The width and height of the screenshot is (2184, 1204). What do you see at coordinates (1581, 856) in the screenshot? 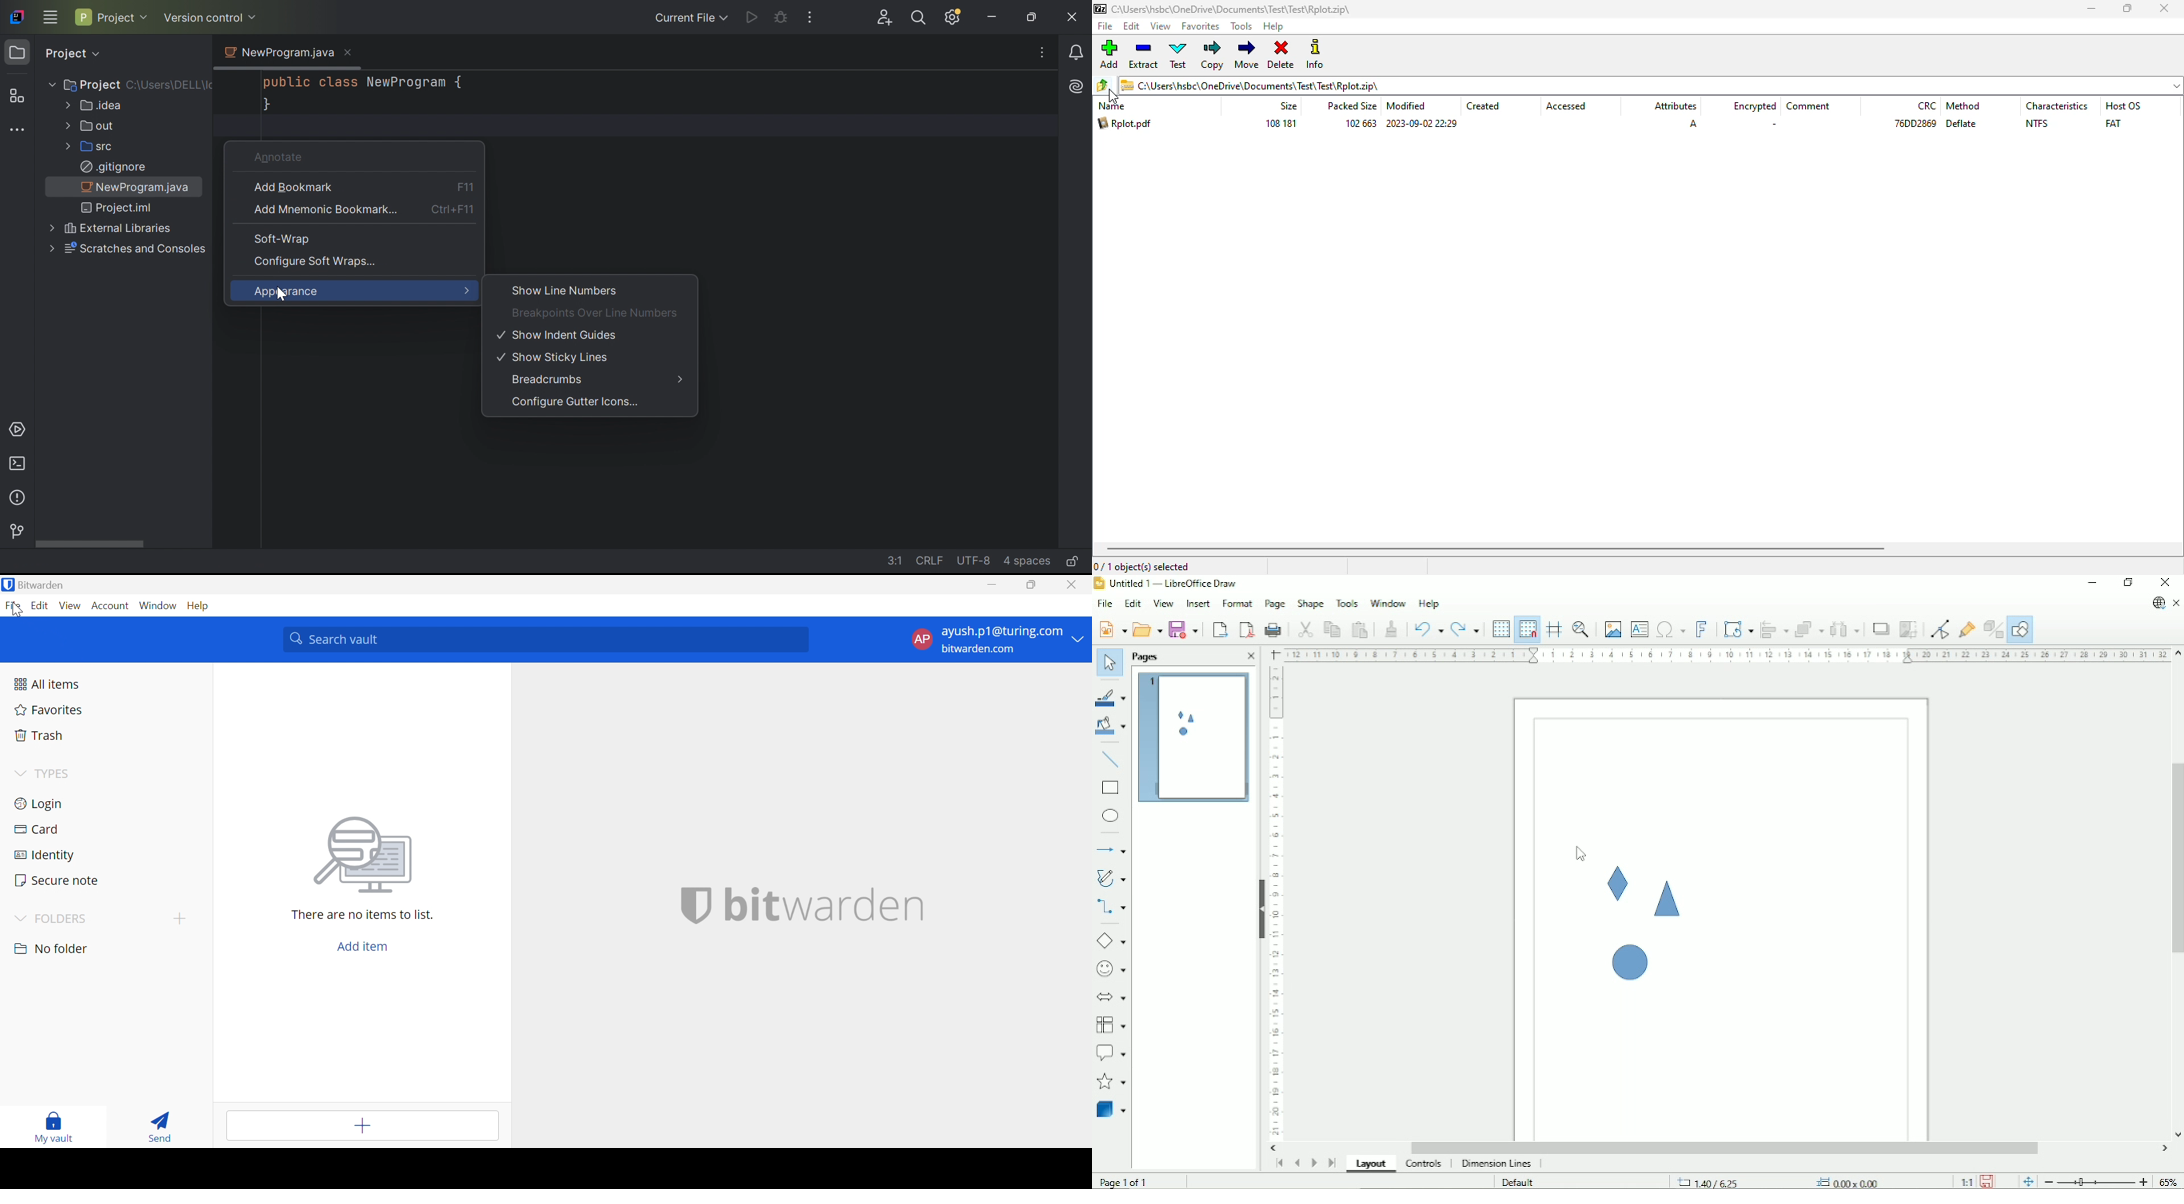
I see `Cursor` at bounding box center [1581, 856].